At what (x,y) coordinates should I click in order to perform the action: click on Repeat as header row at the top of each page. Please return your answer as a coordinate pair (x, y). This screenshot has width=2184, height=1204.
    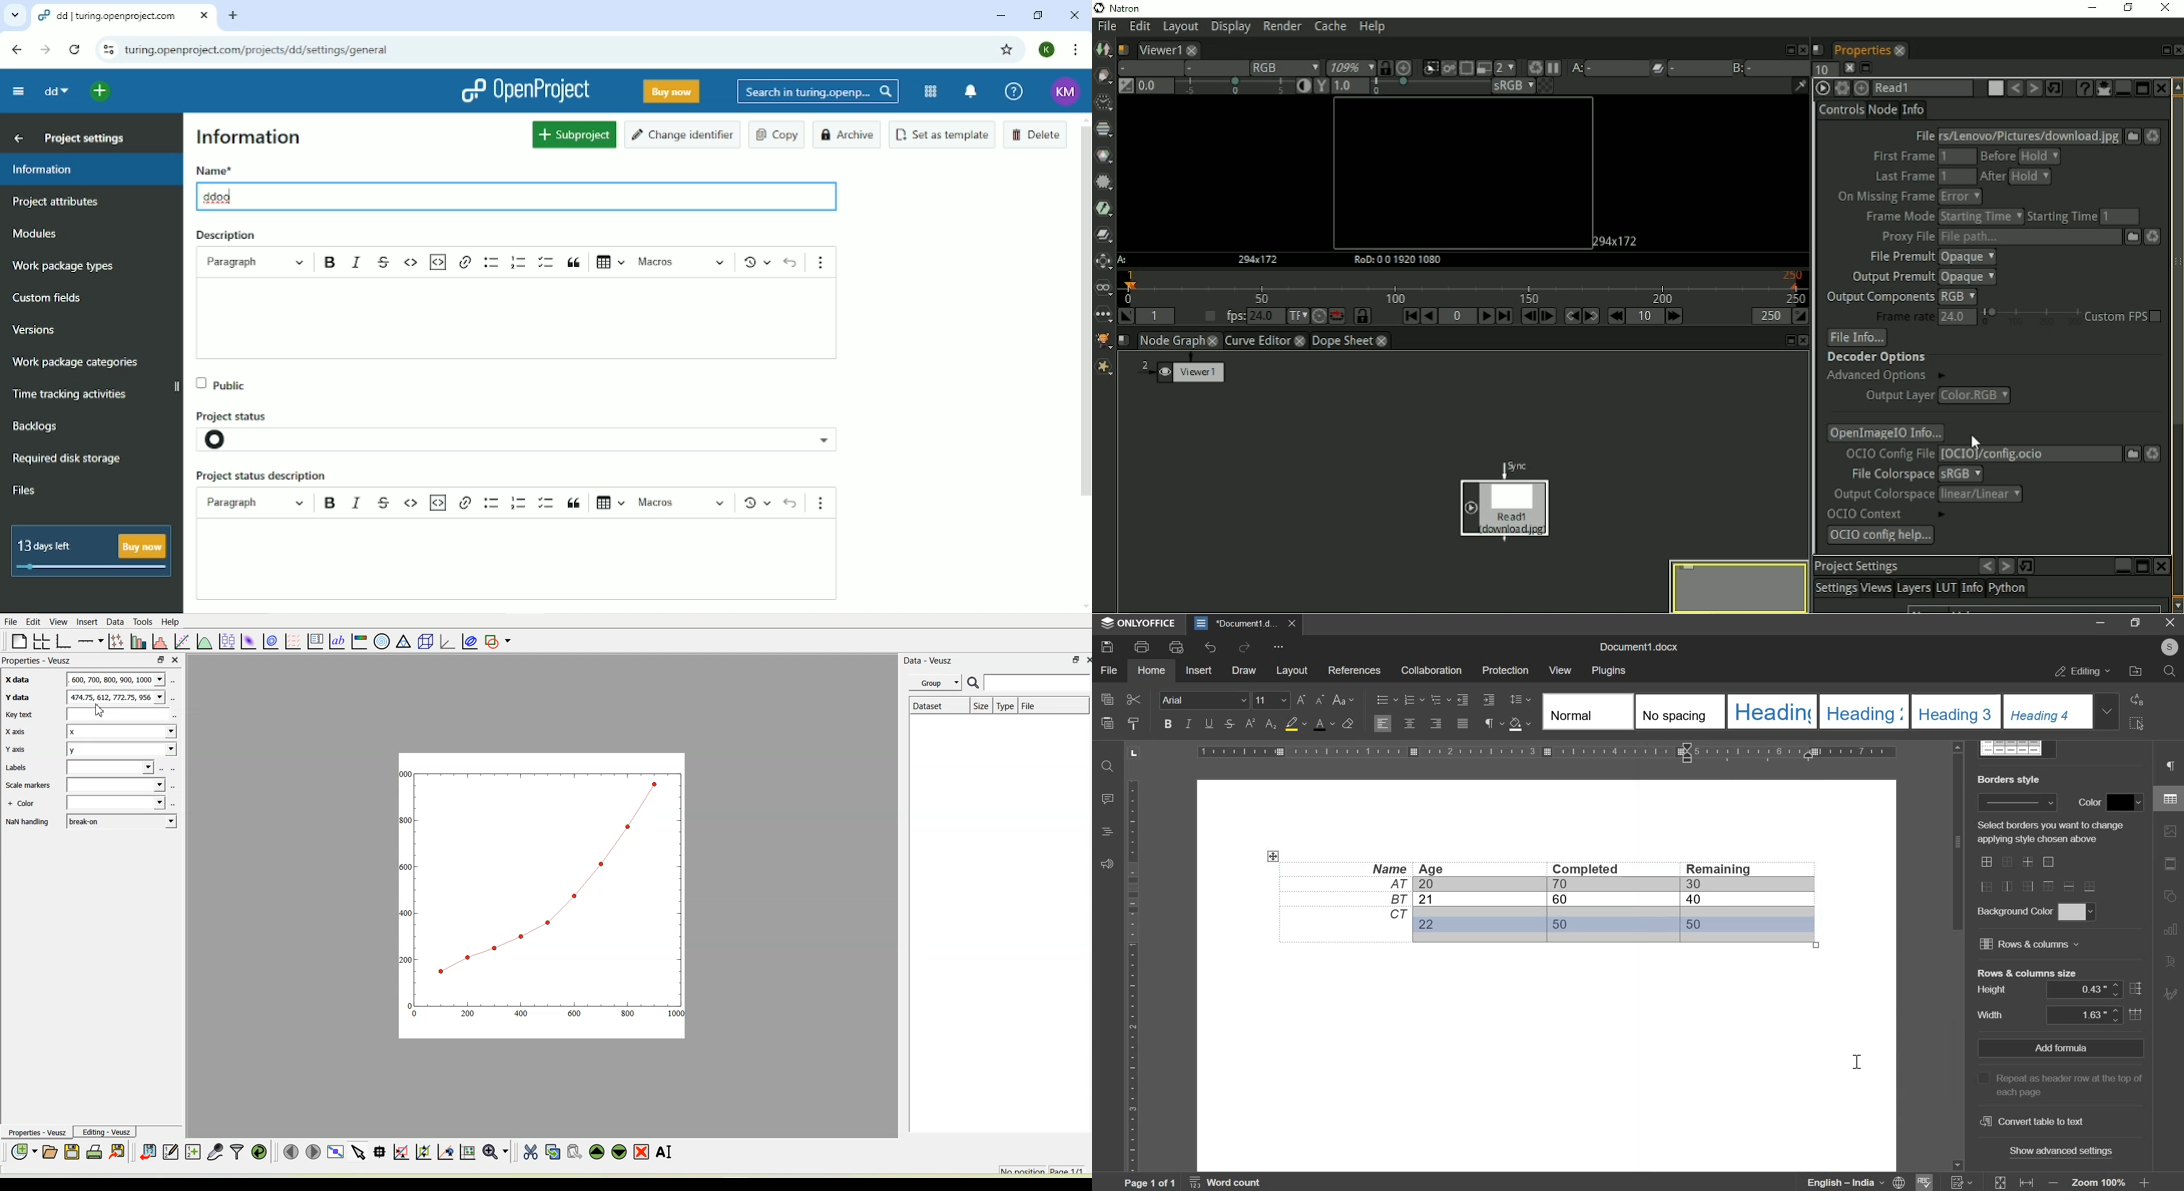
    Looking at the image, I should click on (2070, 1087).